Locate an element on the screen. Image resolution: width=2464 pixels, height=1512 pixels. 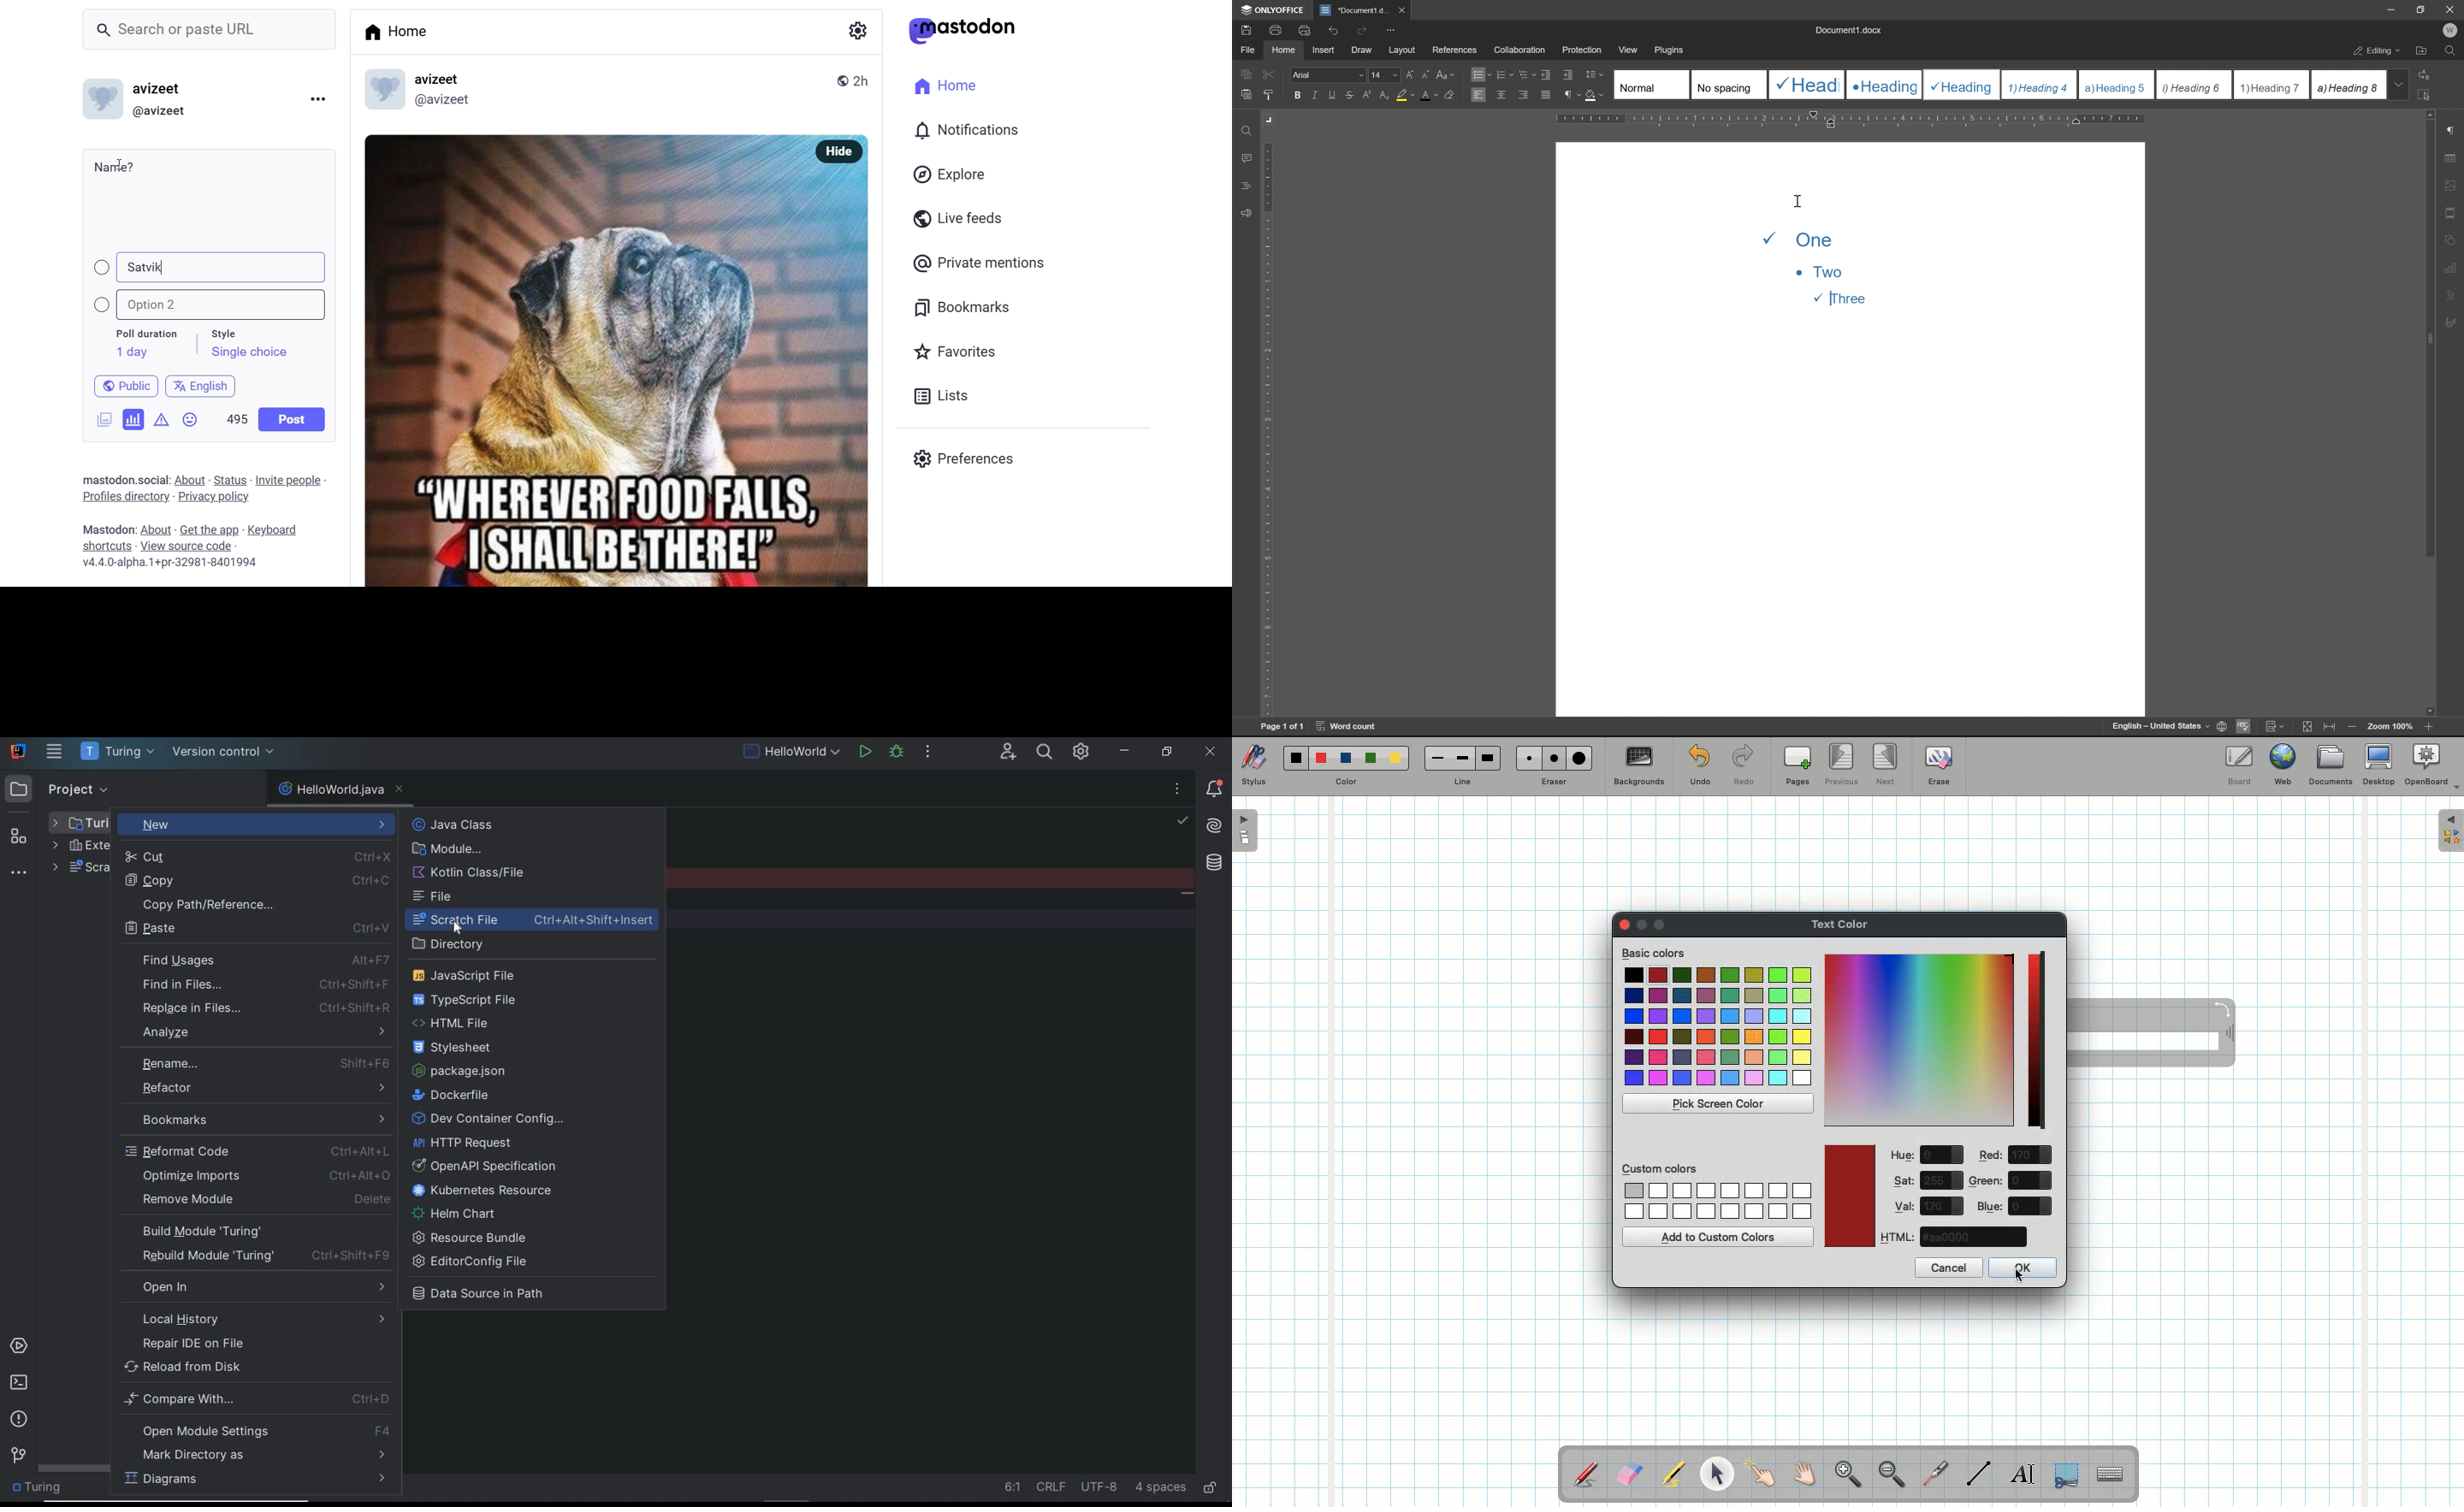
Documents is located at coordinates (2330, 767).